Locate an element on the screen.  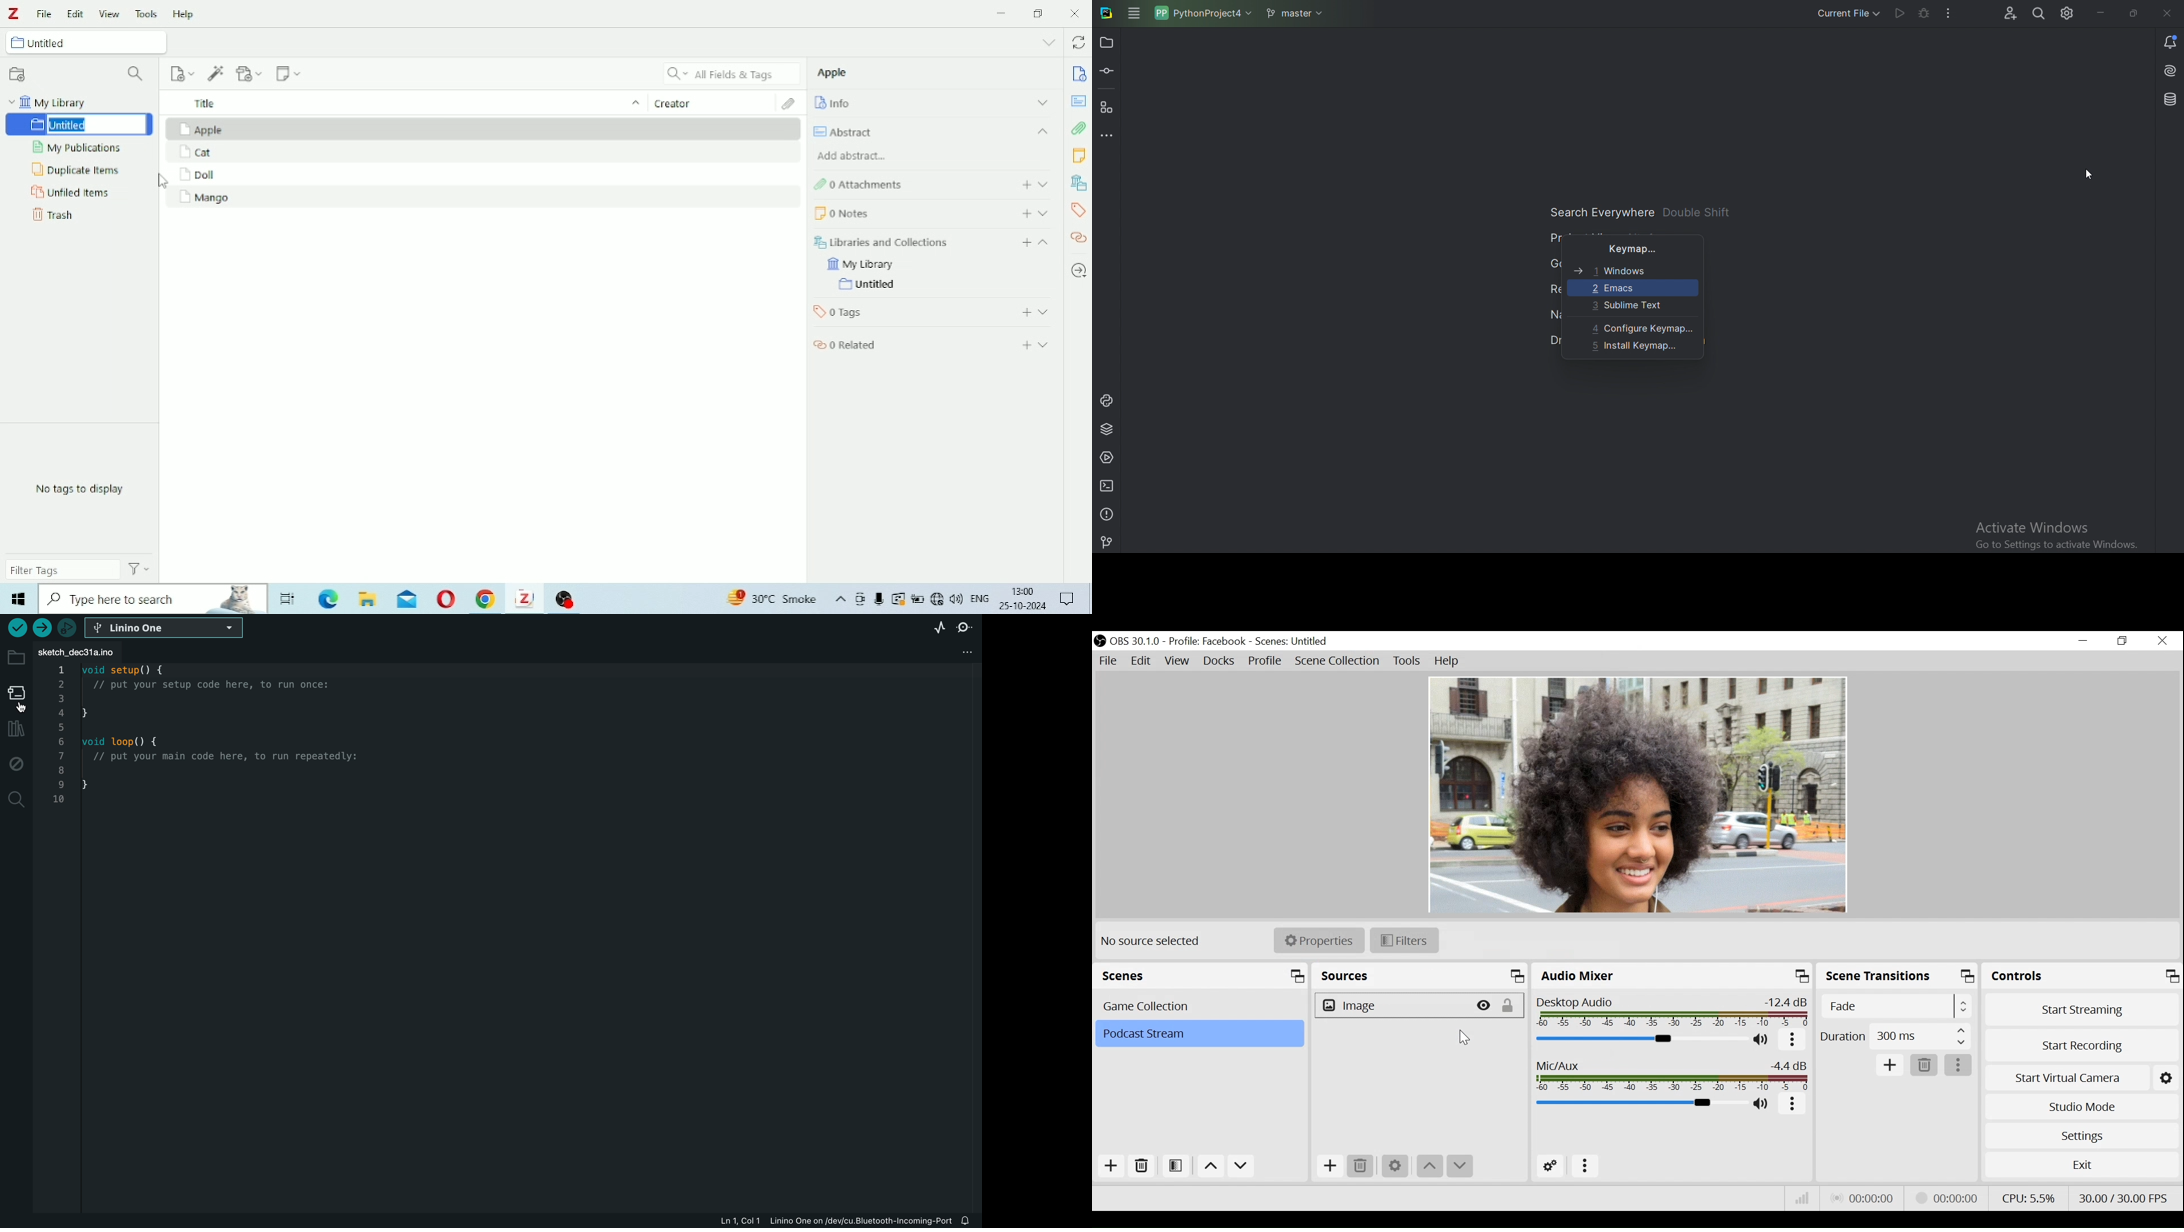
Image is located at coordinates (1393, 1006).